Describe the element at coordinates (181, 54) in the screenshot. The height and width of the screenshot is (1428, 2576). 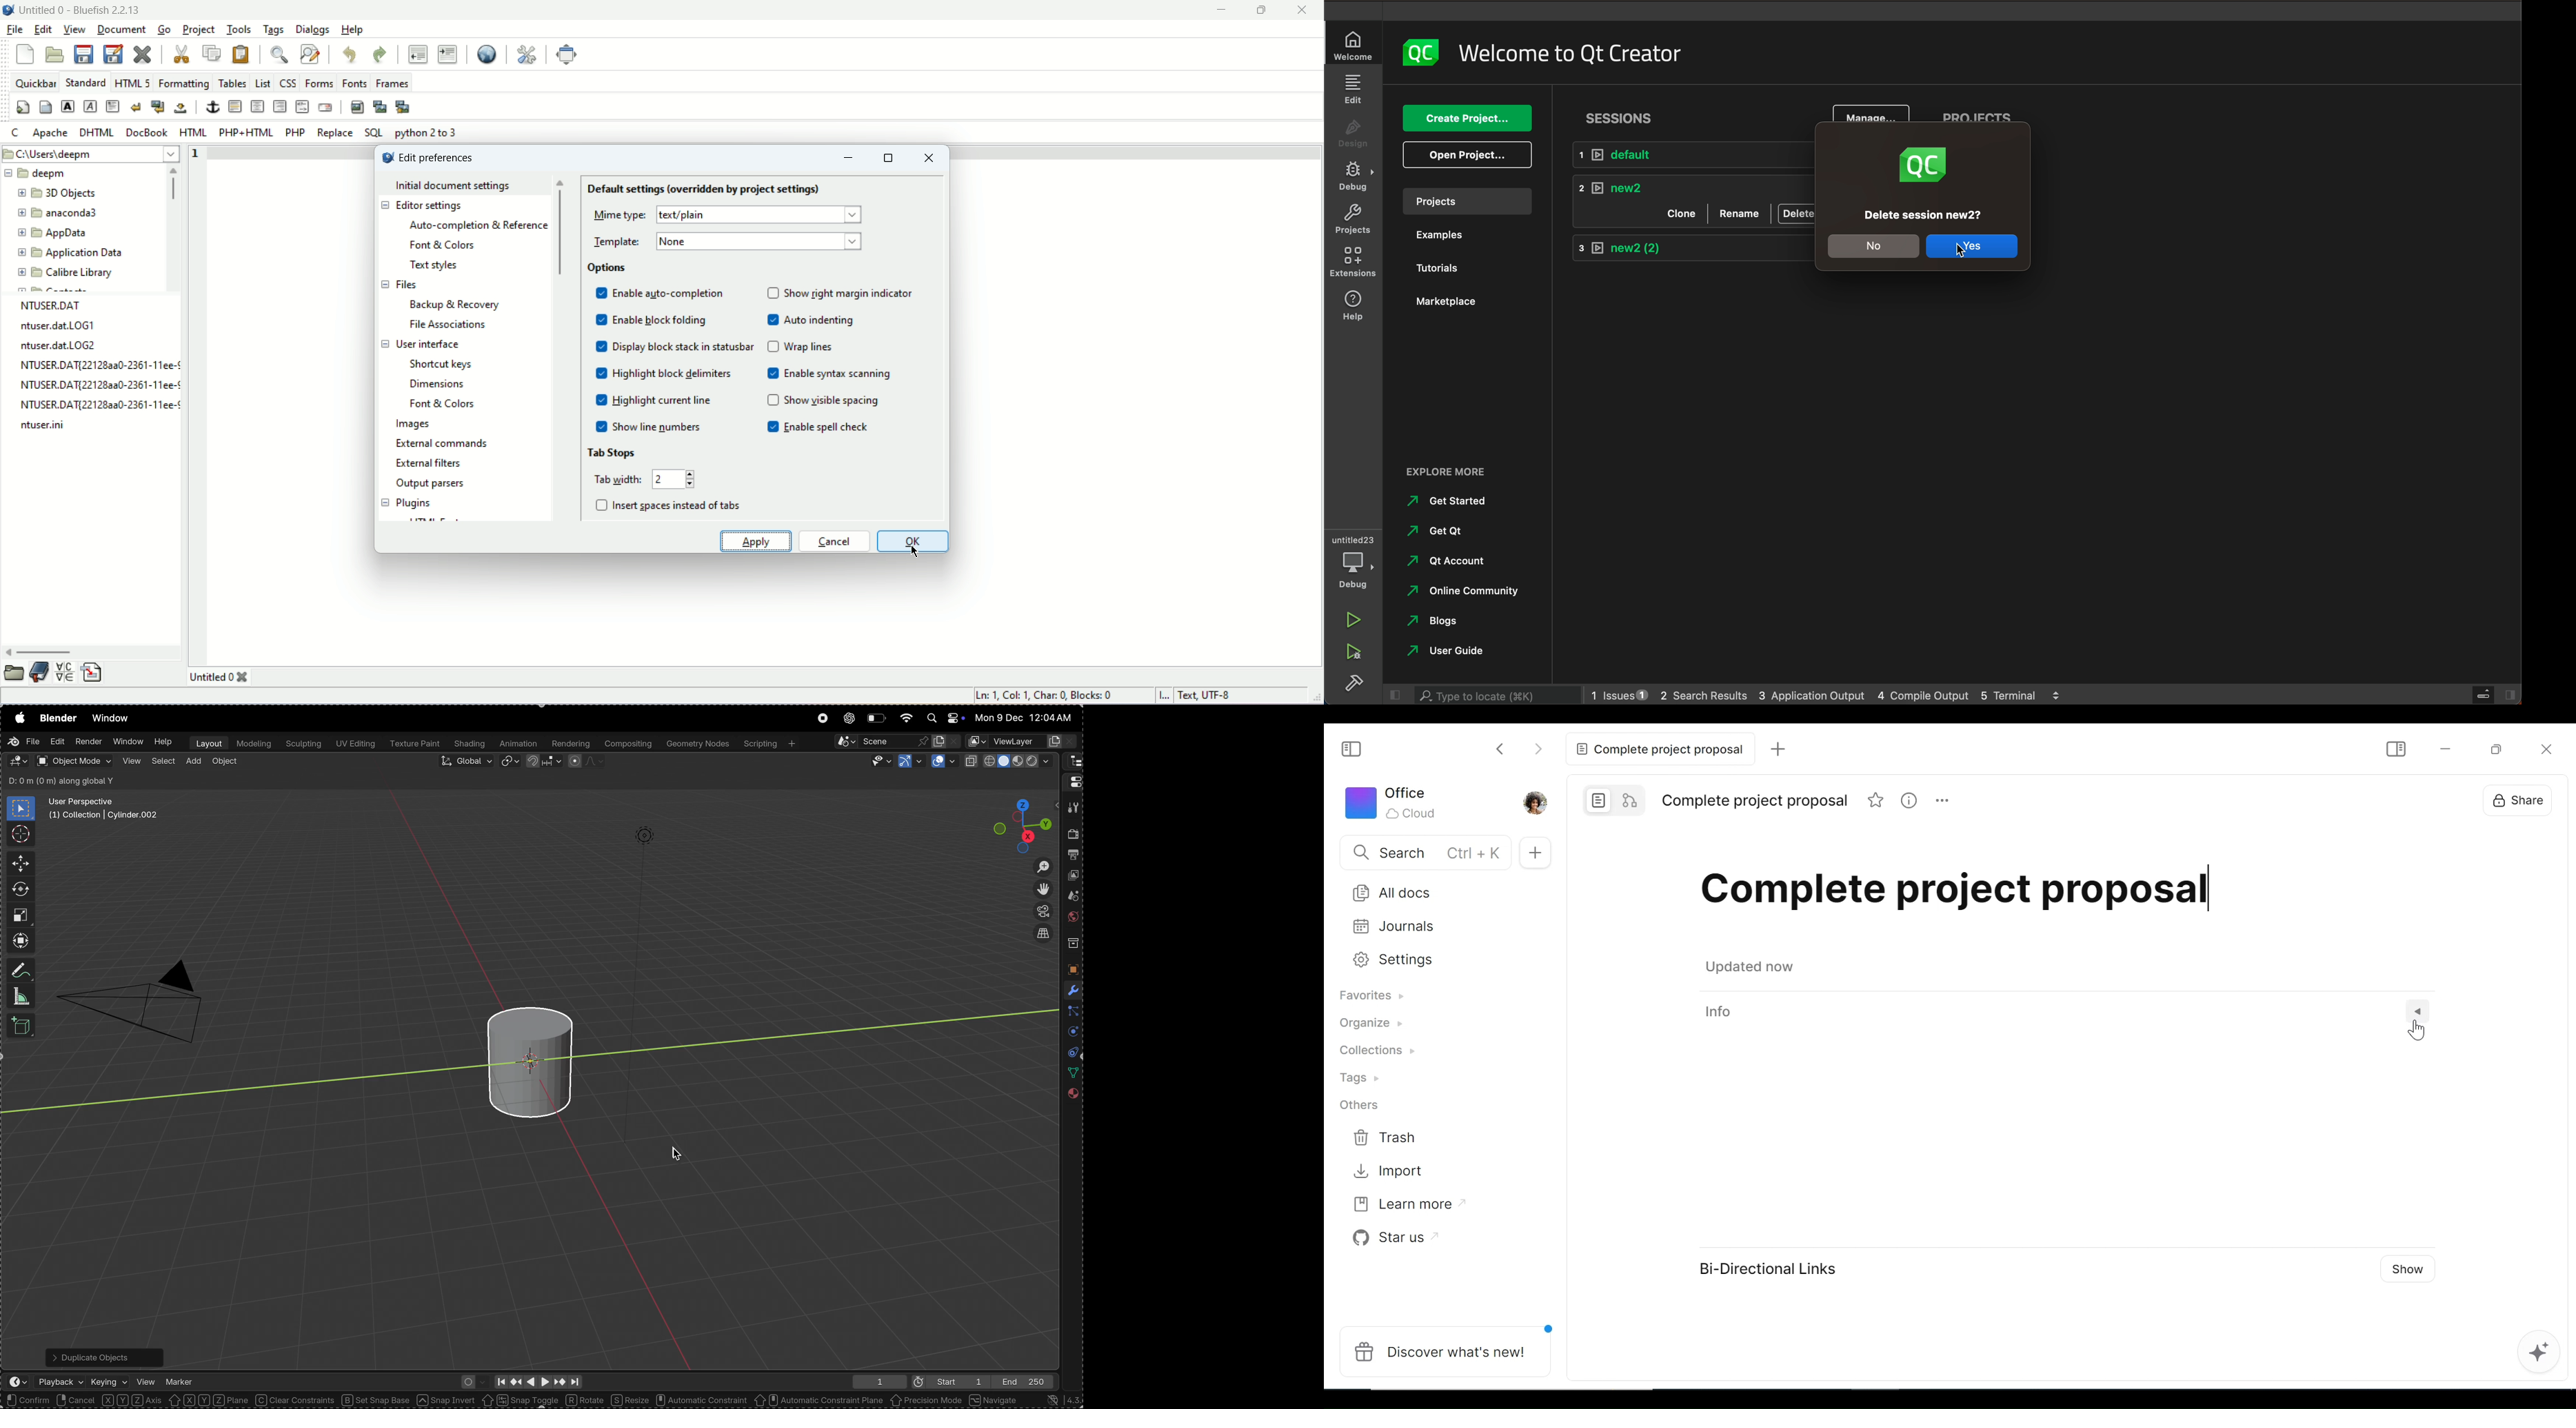
I see `cut` at that location.